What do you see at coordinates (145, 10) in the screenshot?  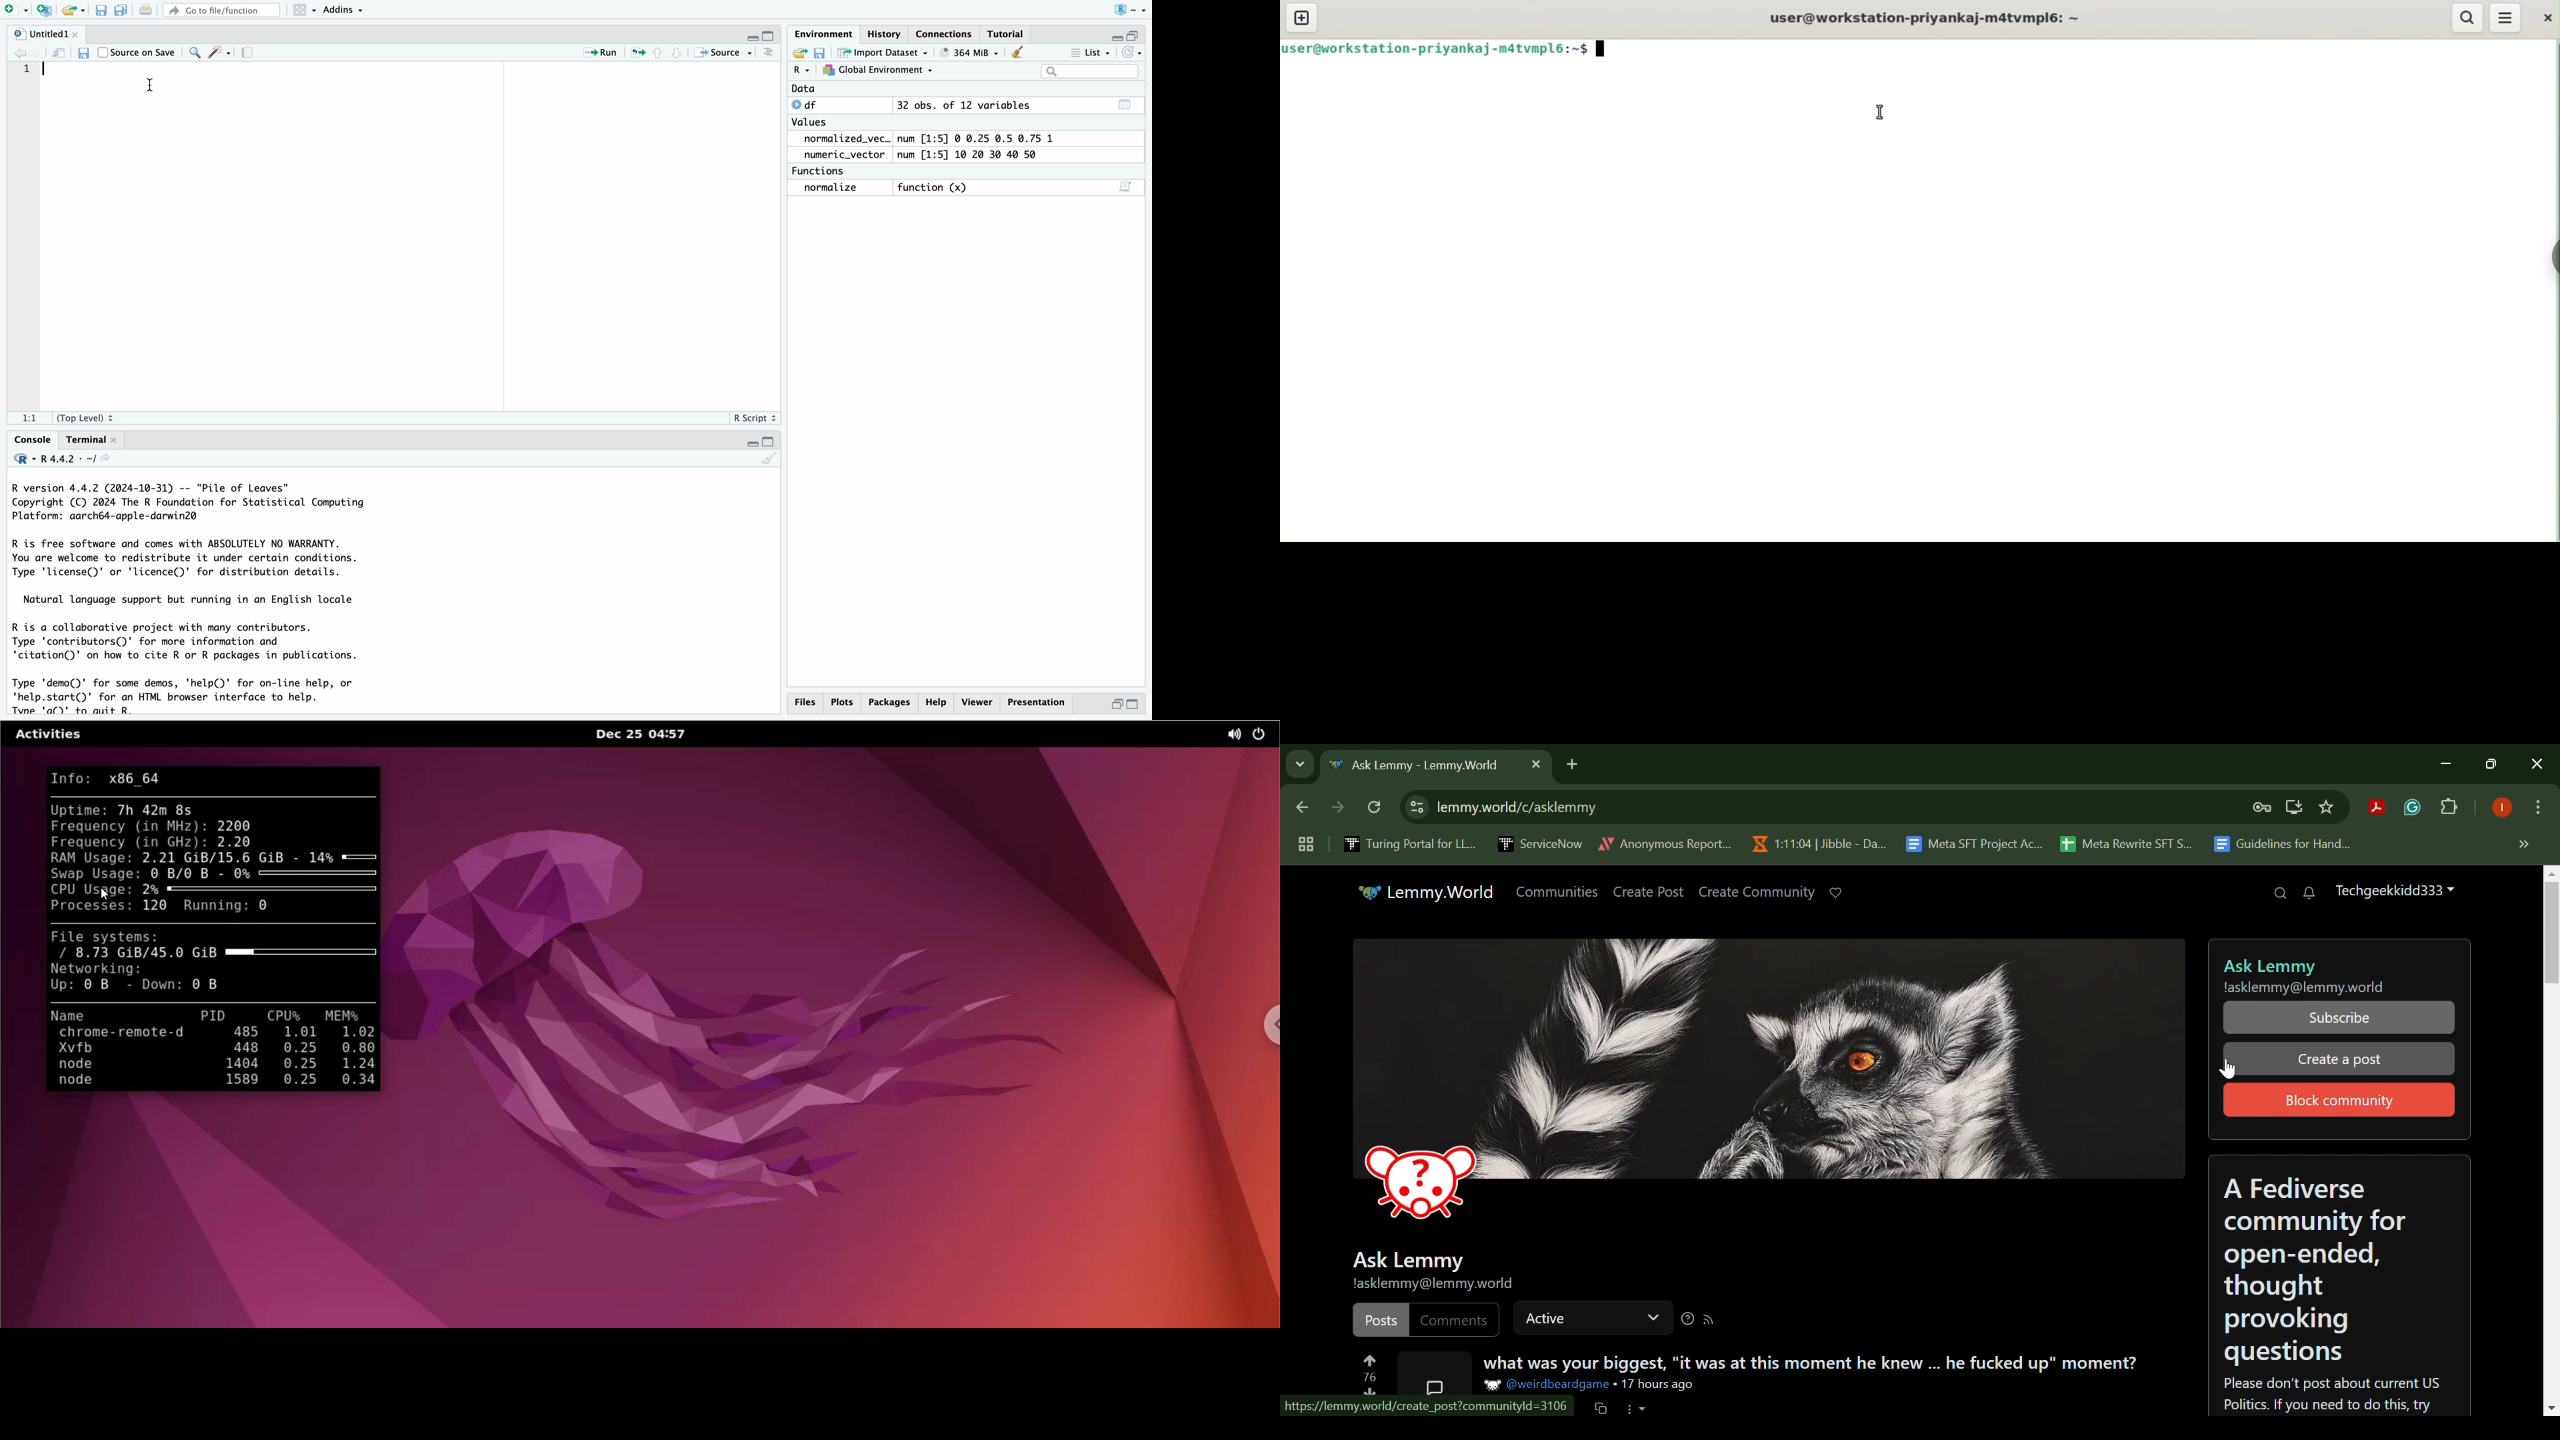 I see `Print` at bounding box center [145, 10].